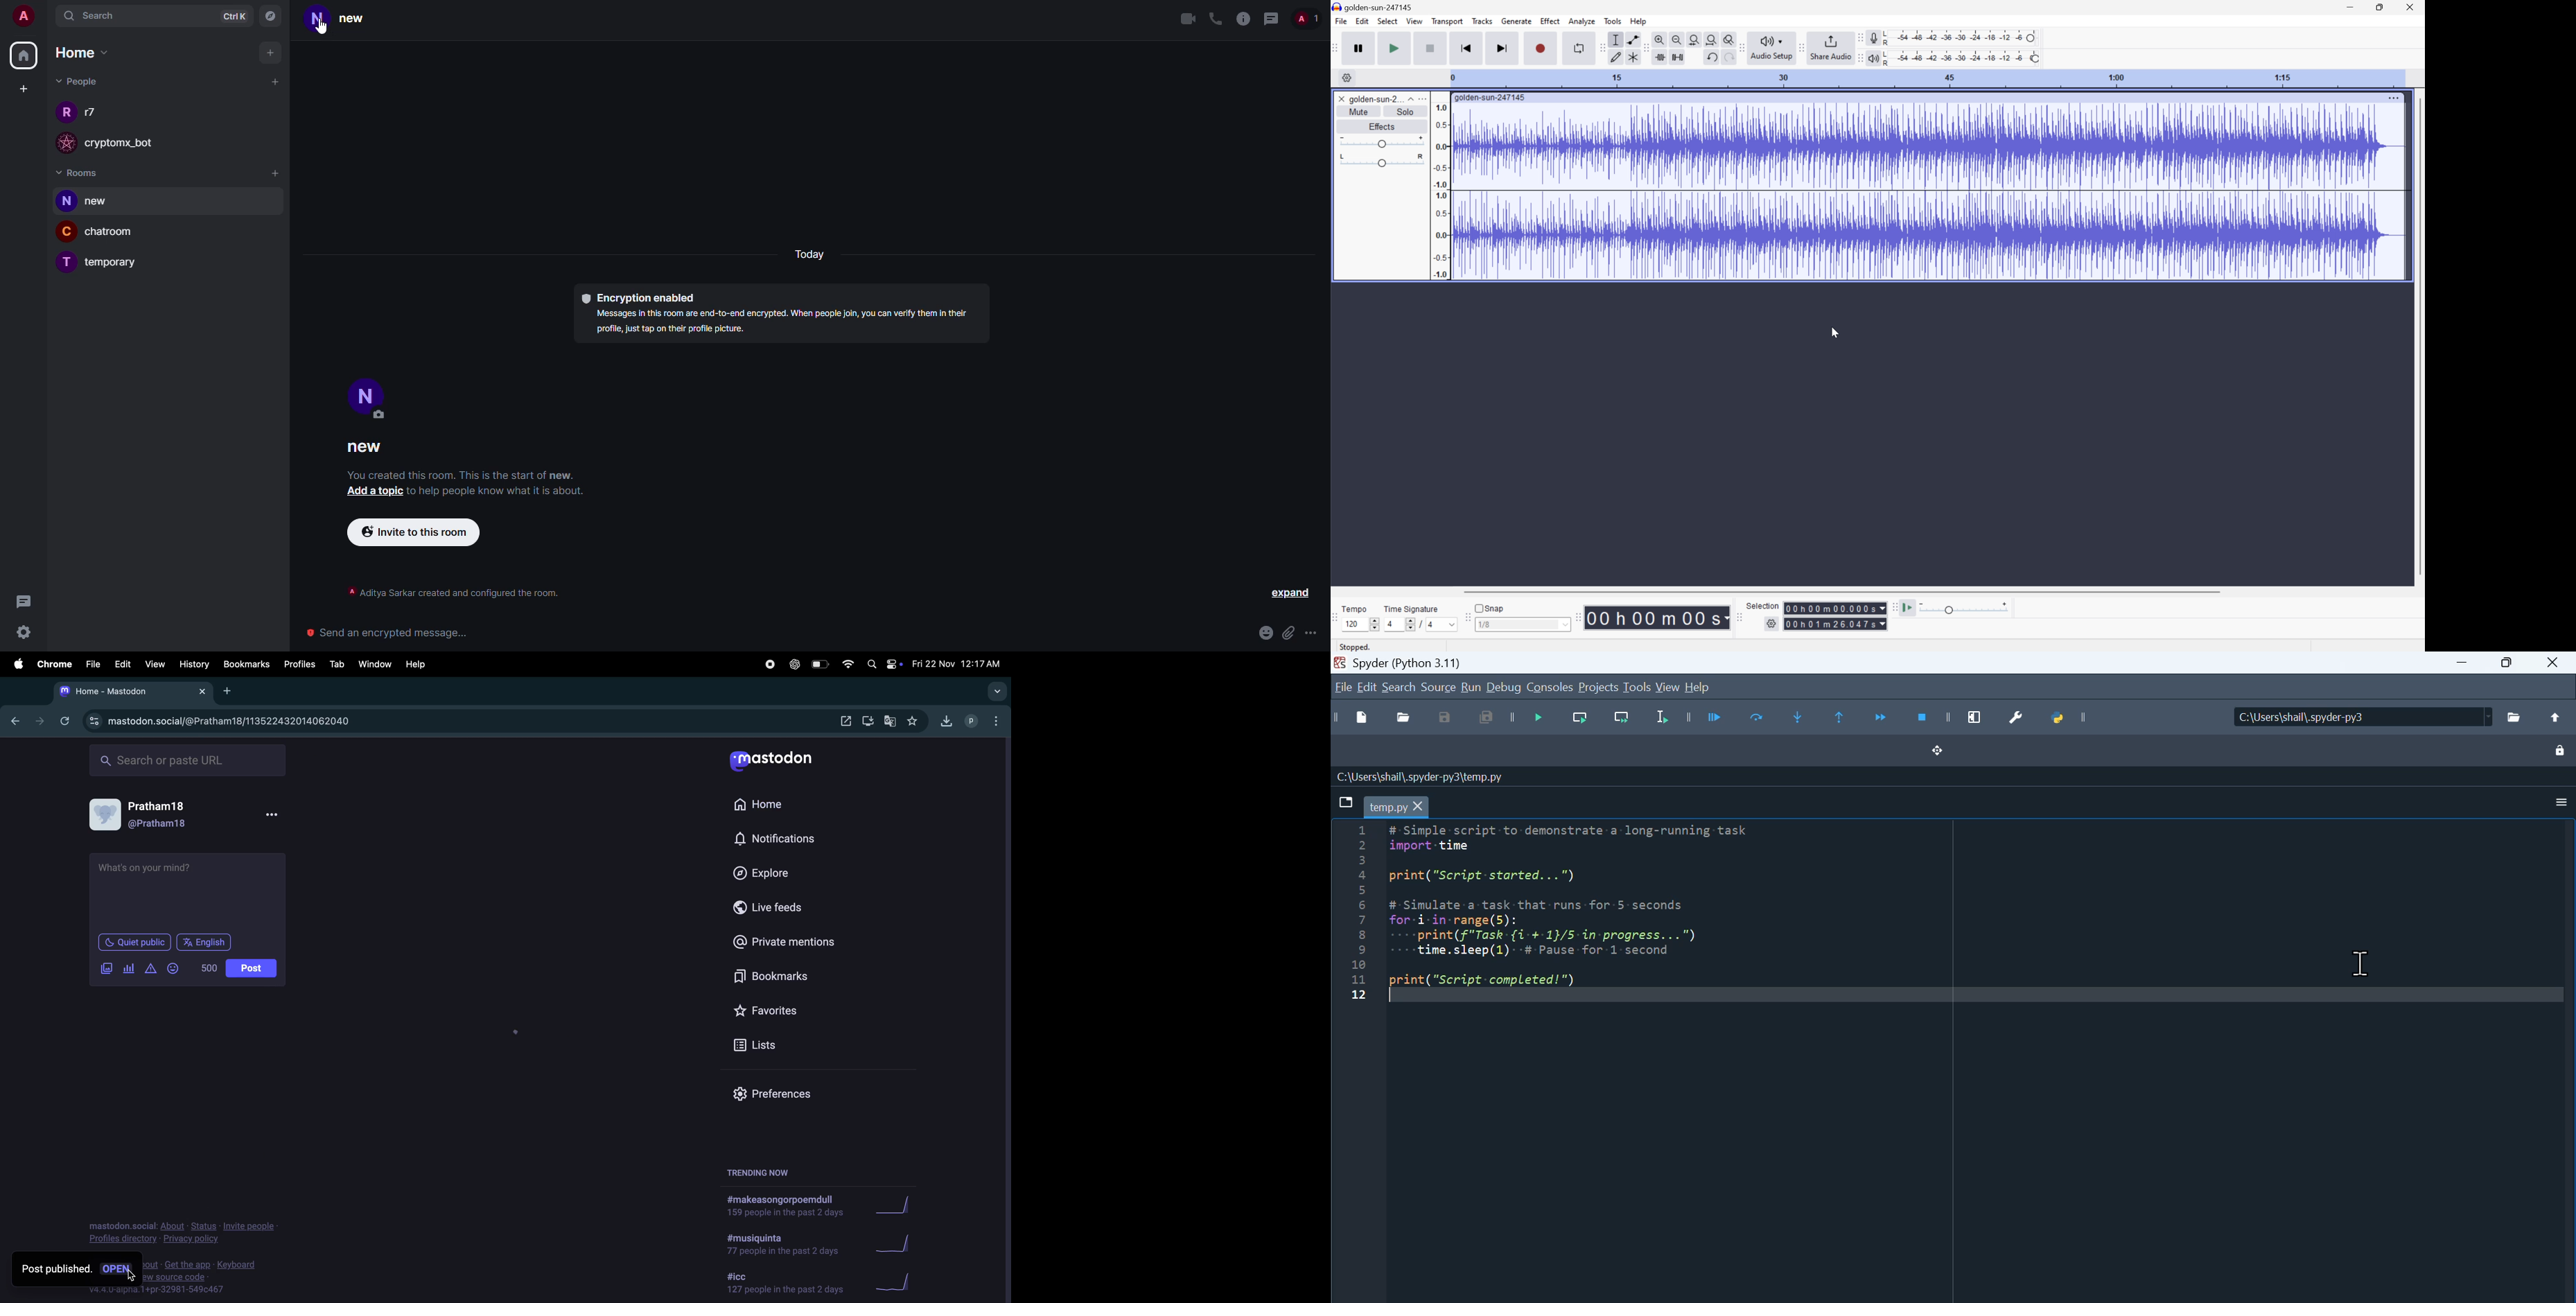 The height and width of the screenshot is (1316, 2576). What do you see at coordinates (1399, 686) in the screenshot?
I see `Search` at bounding box center [1399, 686].